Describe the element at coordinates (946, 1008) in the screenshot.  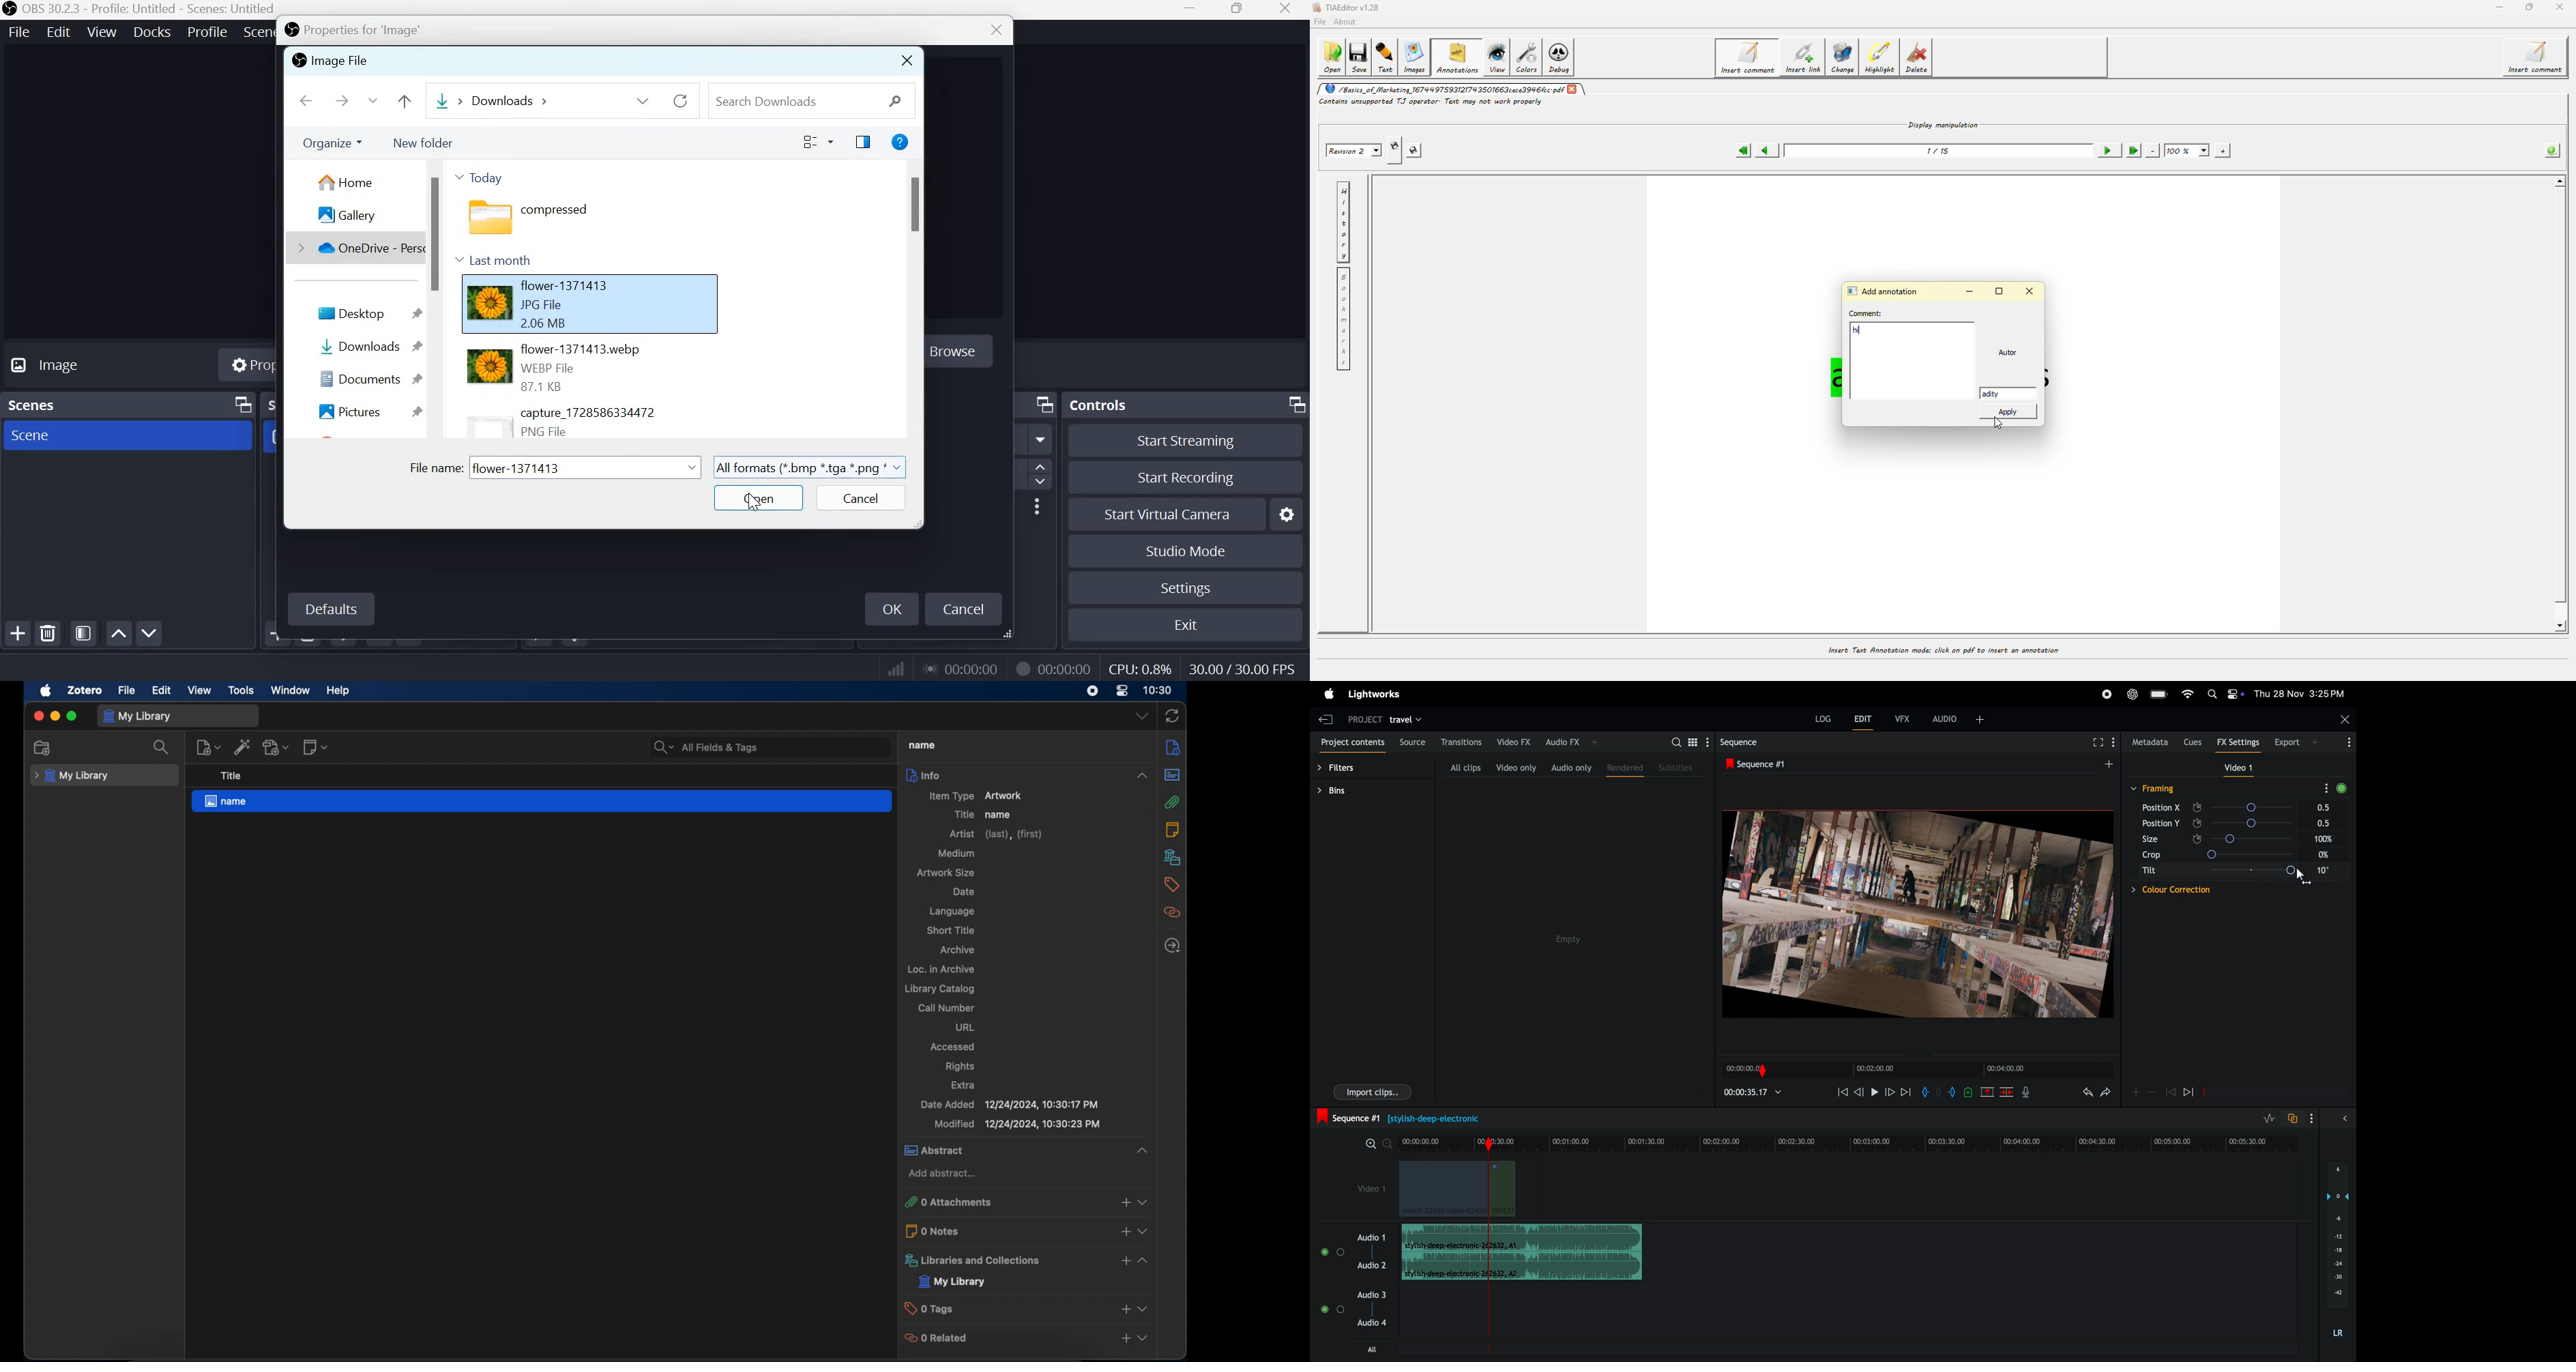
I see `call number` at that location.